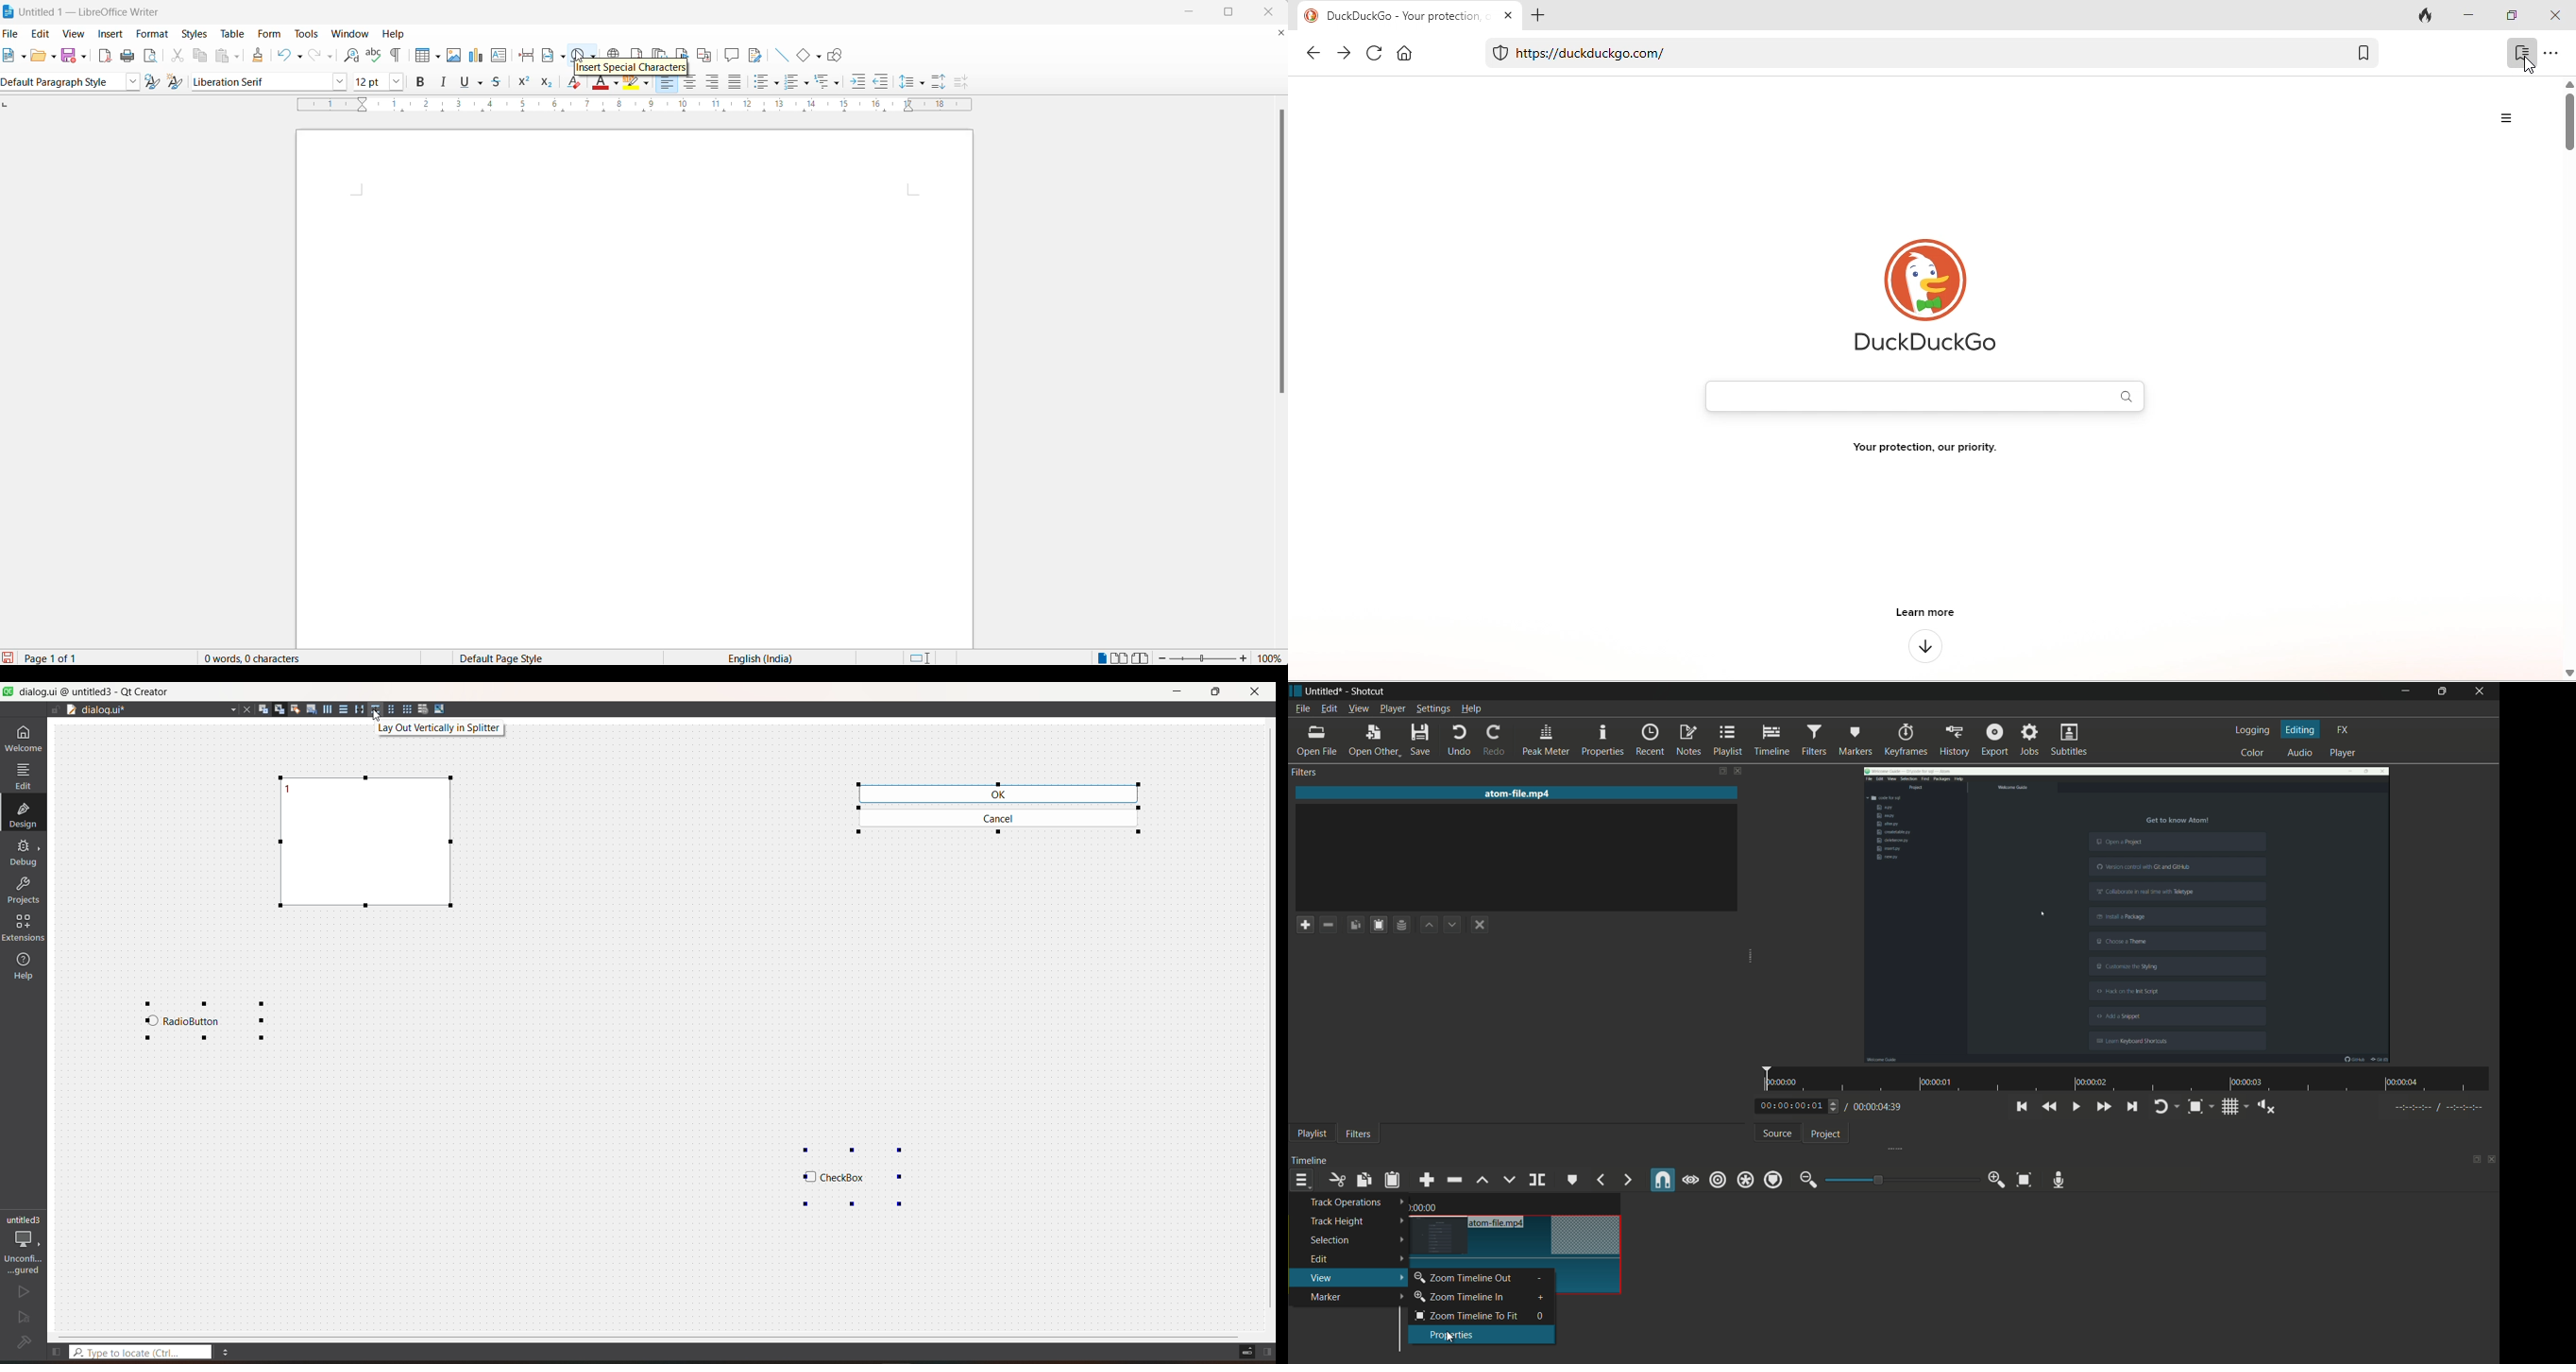 Image resolution: width=2576 pixels, height=1372 pixels. Describe the element at coordinates (373, 54) in the screenshot. I see `spellings` at that location.